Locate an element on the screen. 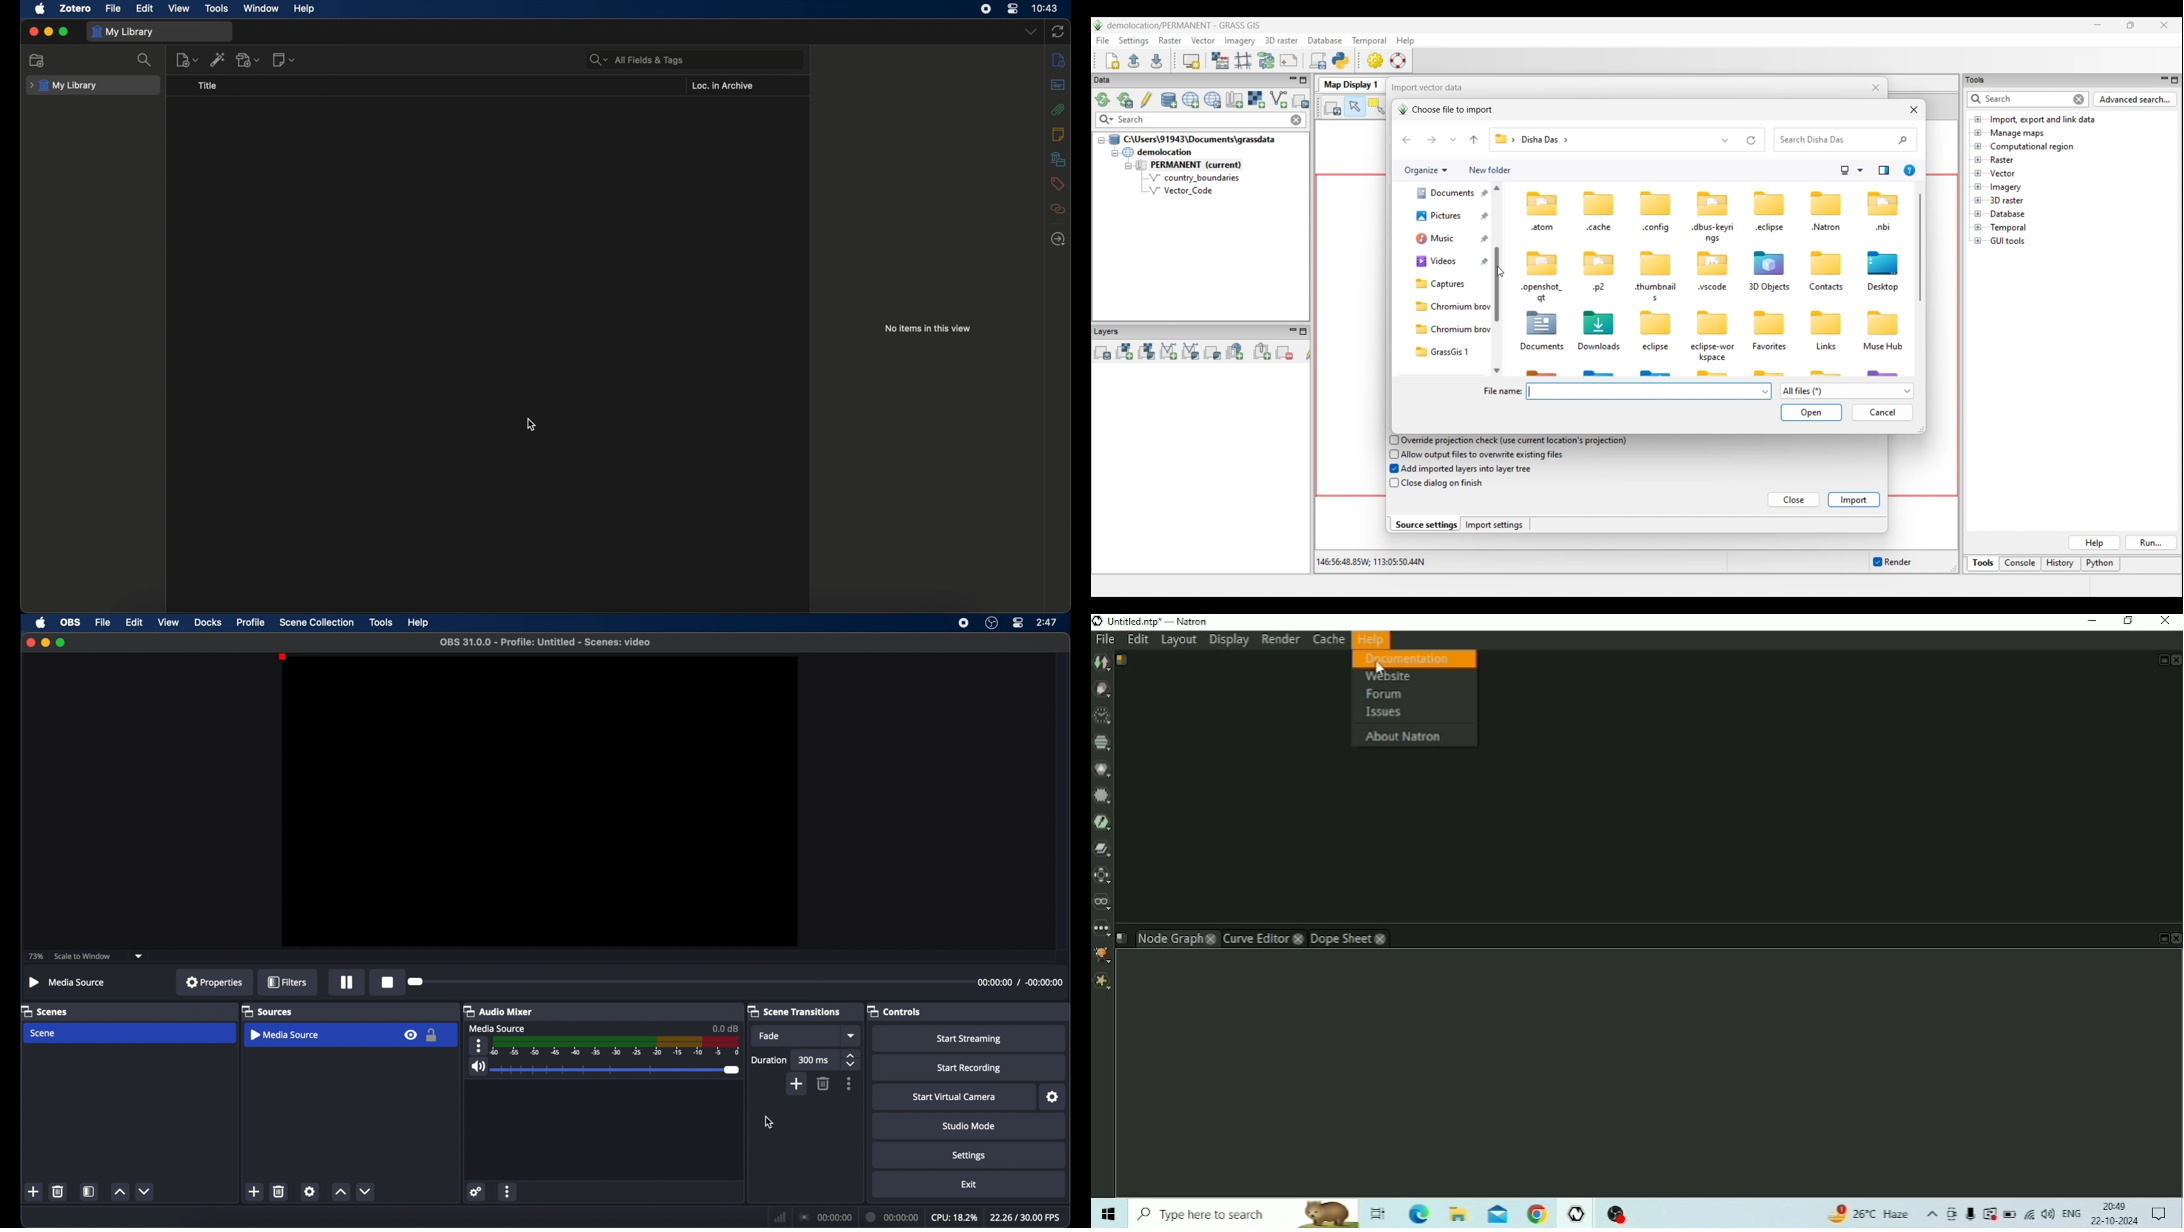 This screenshot has width=2184, height=1232. connection is located at coordinates (826, 1217).